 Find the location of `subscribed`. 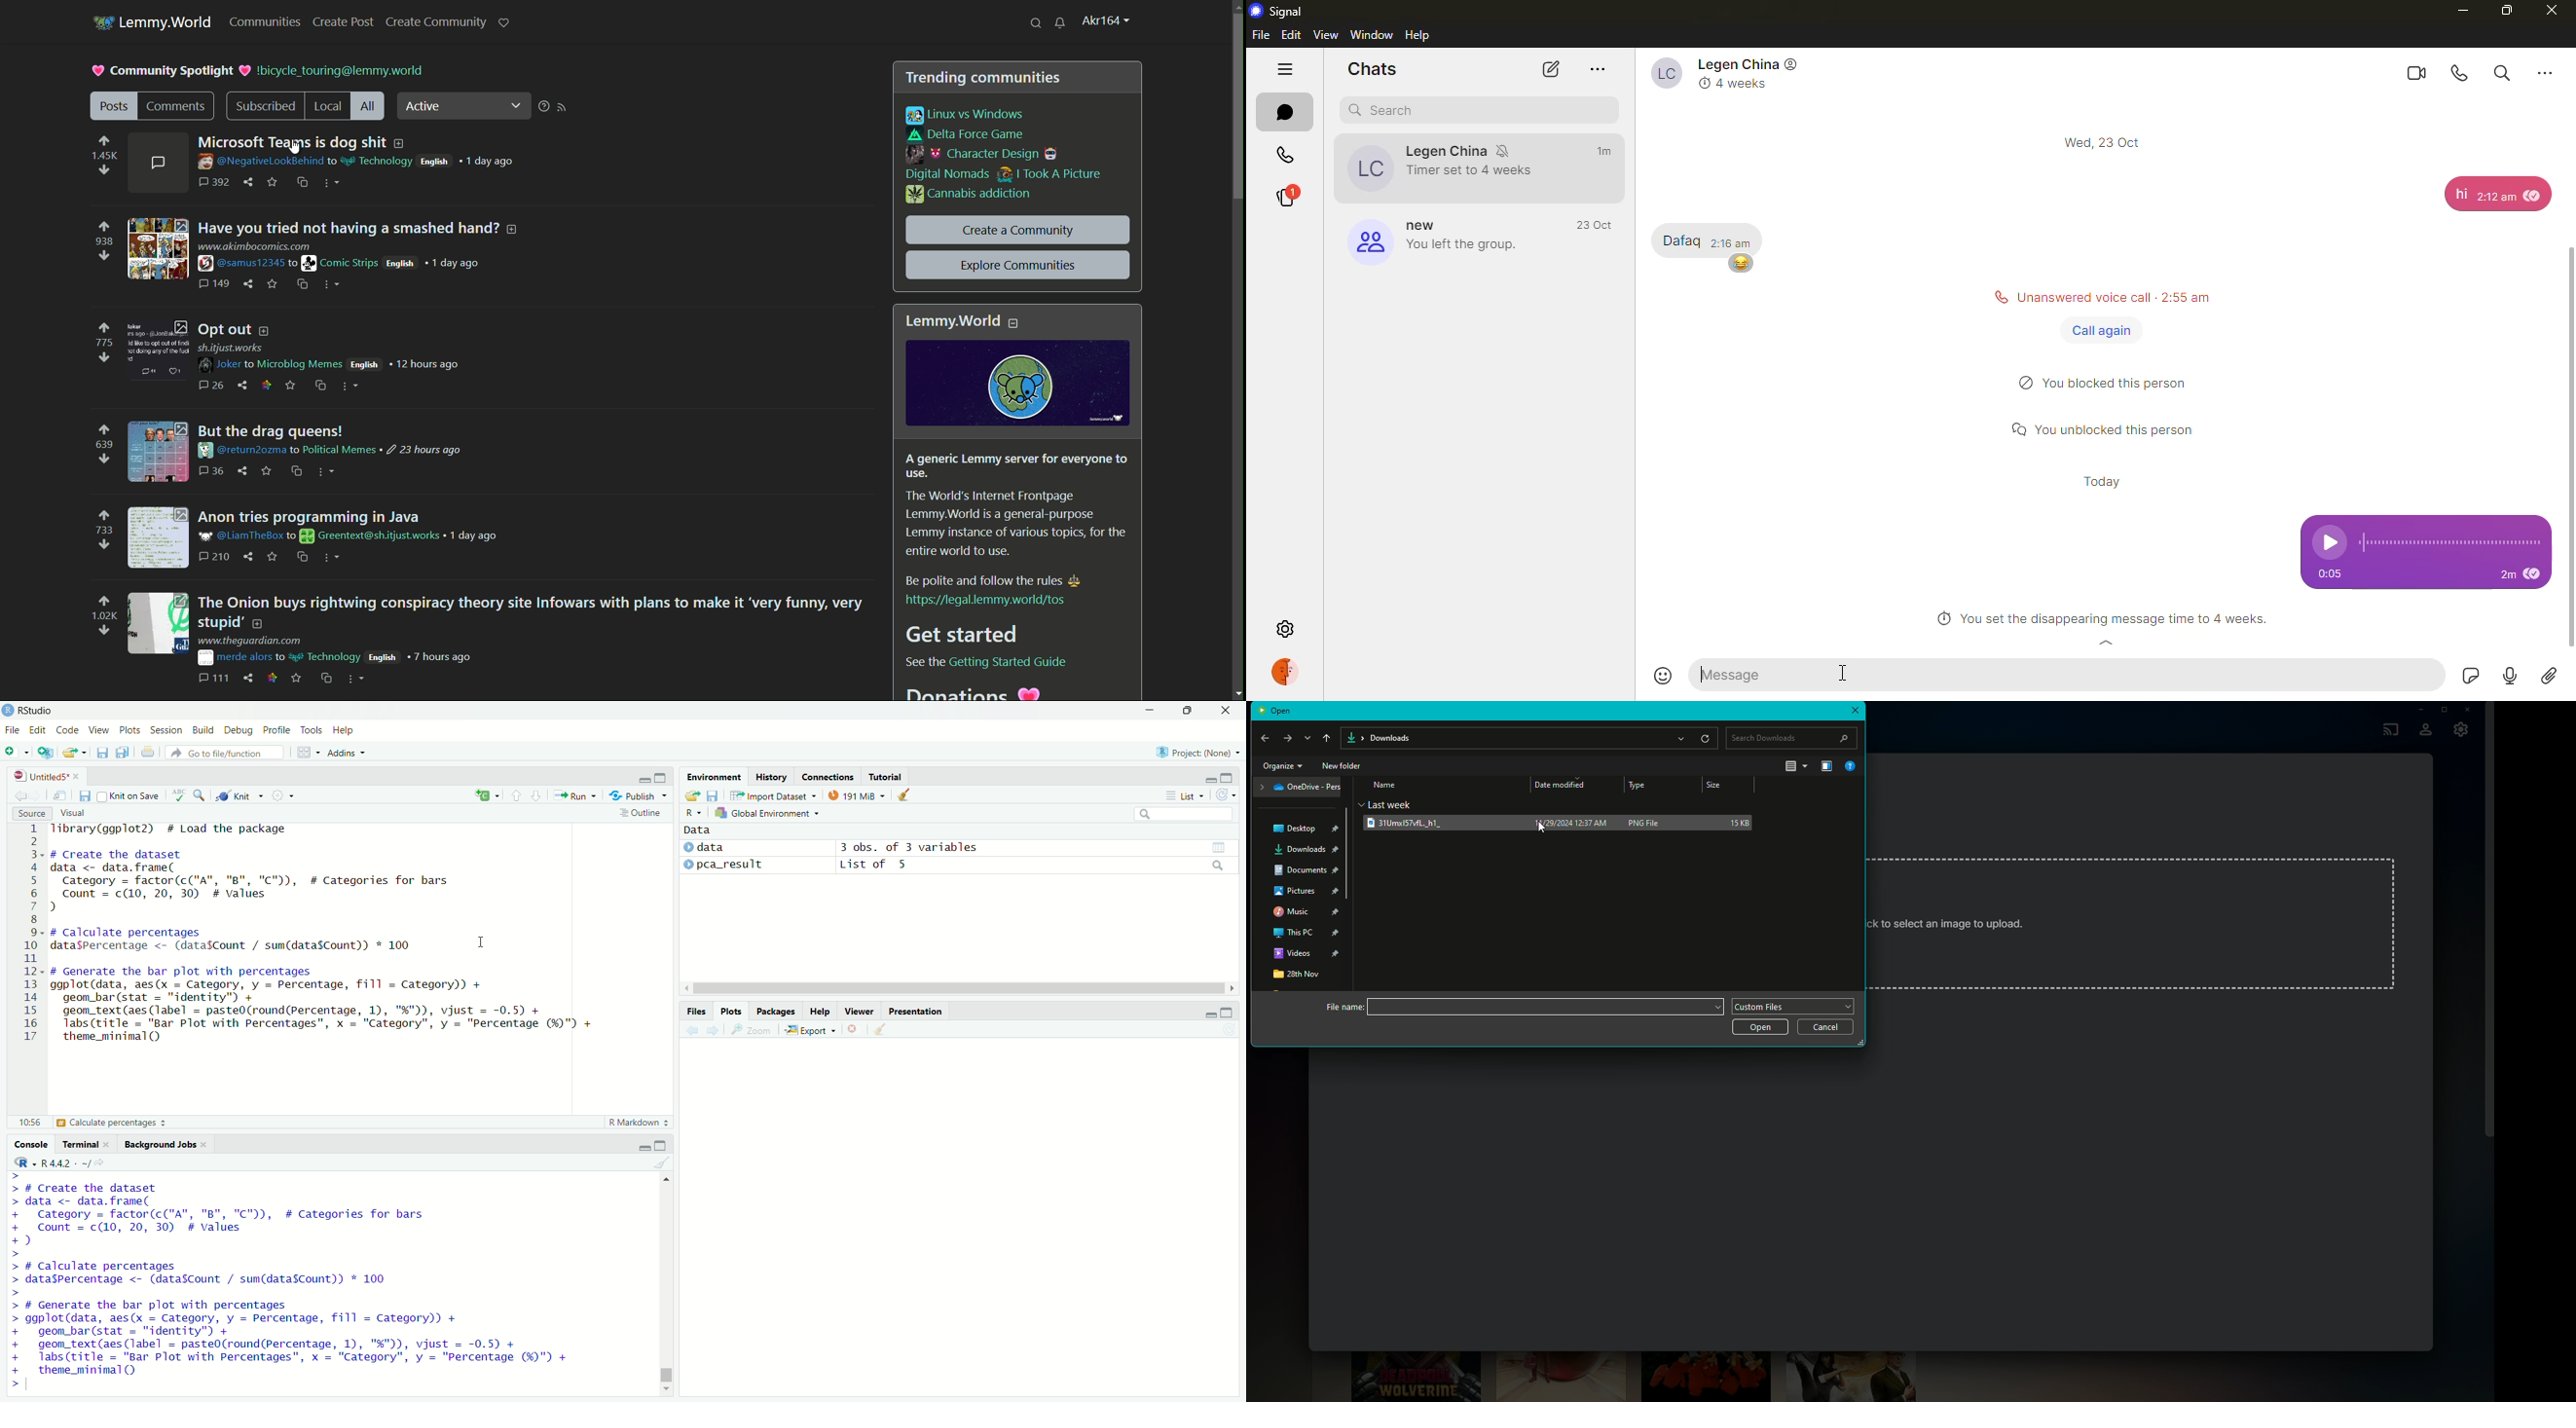

subscribed is located at coordinates (264, 106).